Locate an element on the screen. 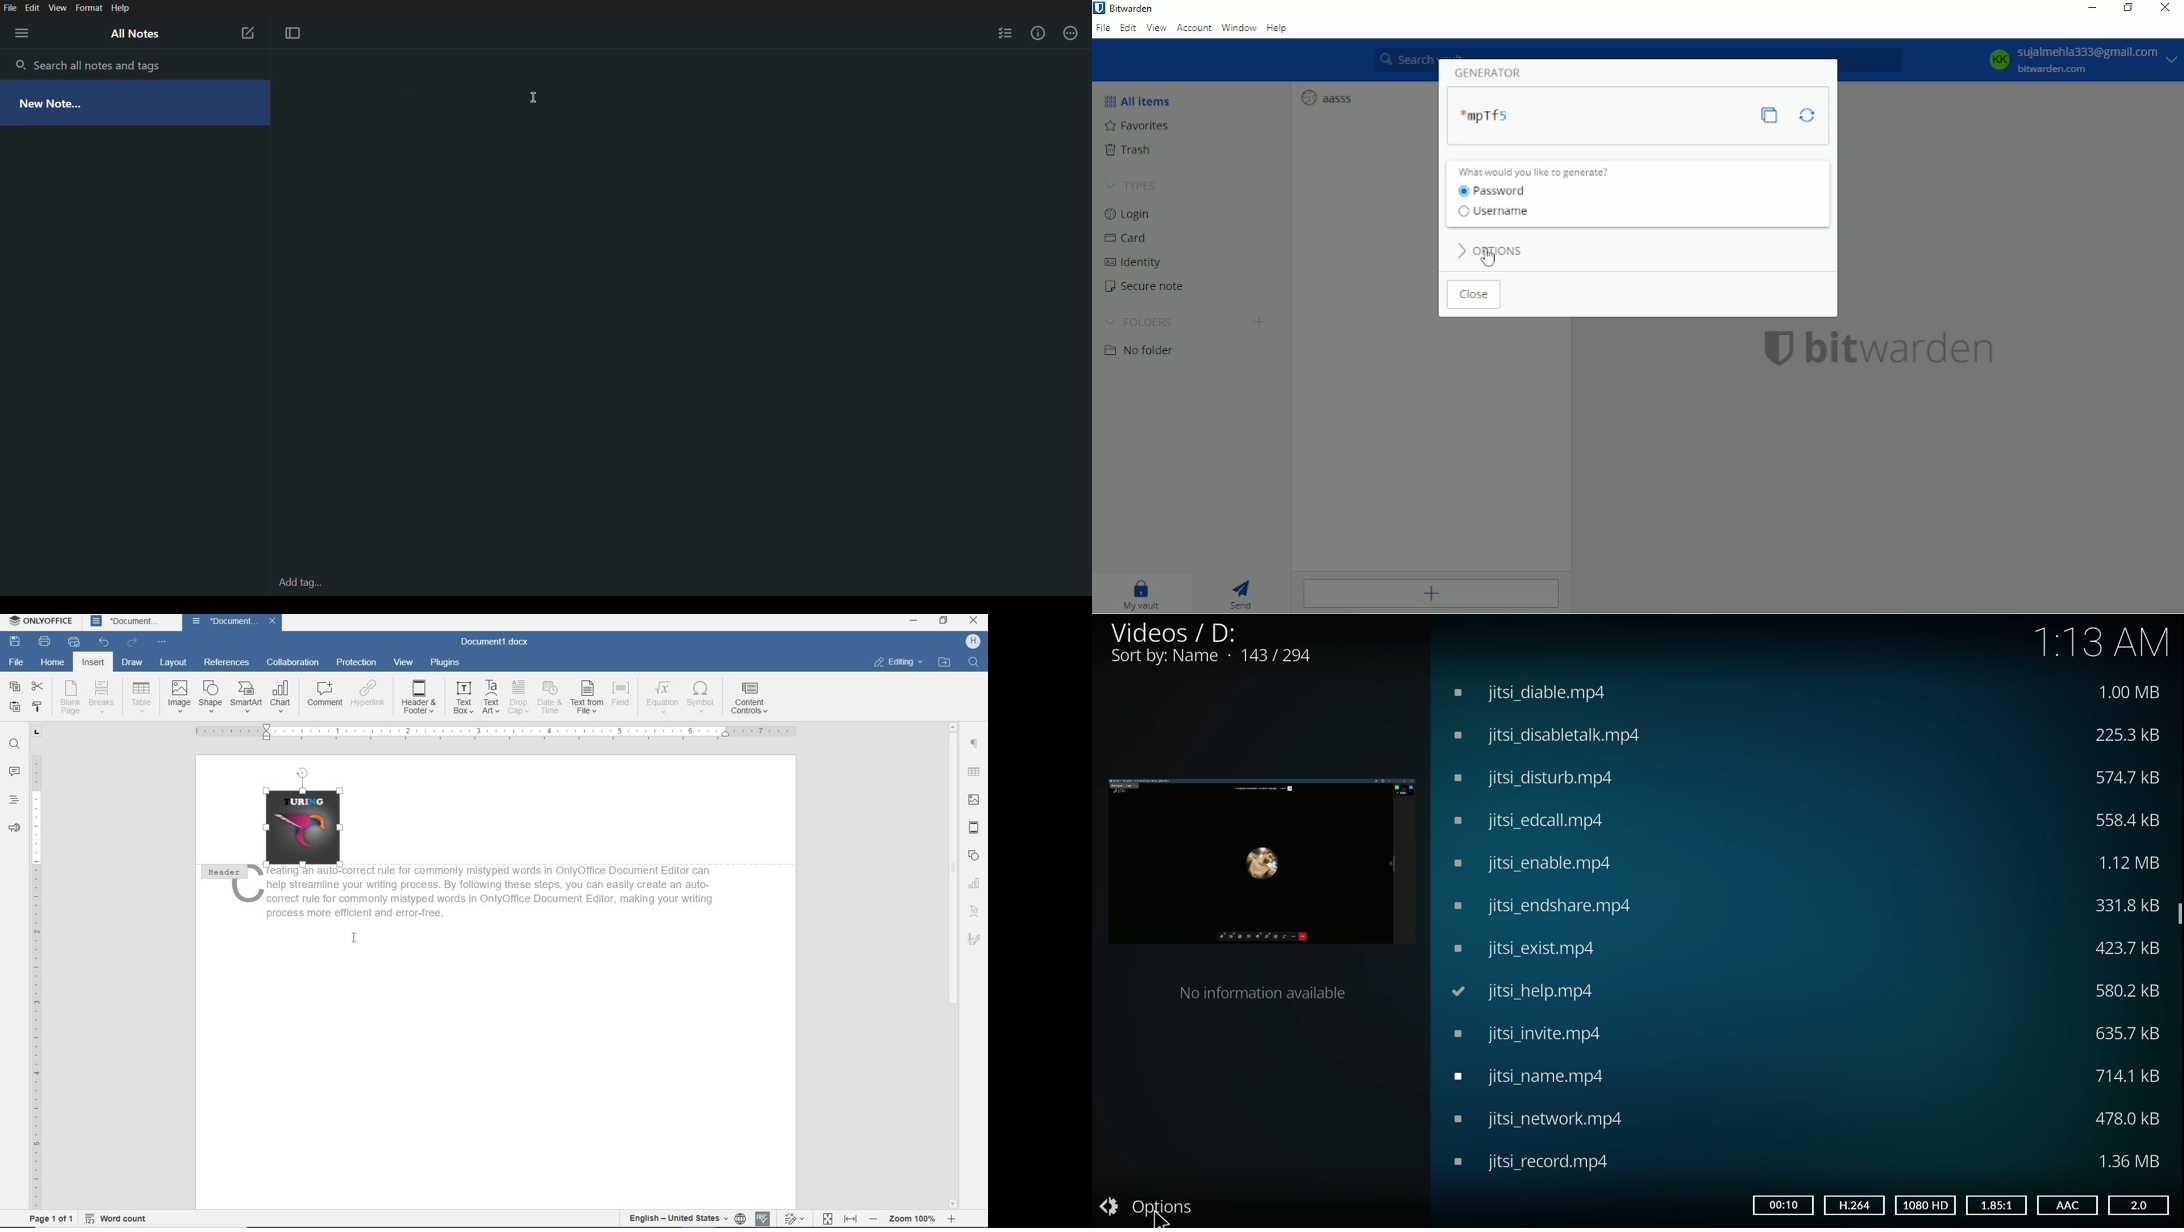 This screenshot has height=1232, width=2184. 1 is located at coordinates (1997, 1204).